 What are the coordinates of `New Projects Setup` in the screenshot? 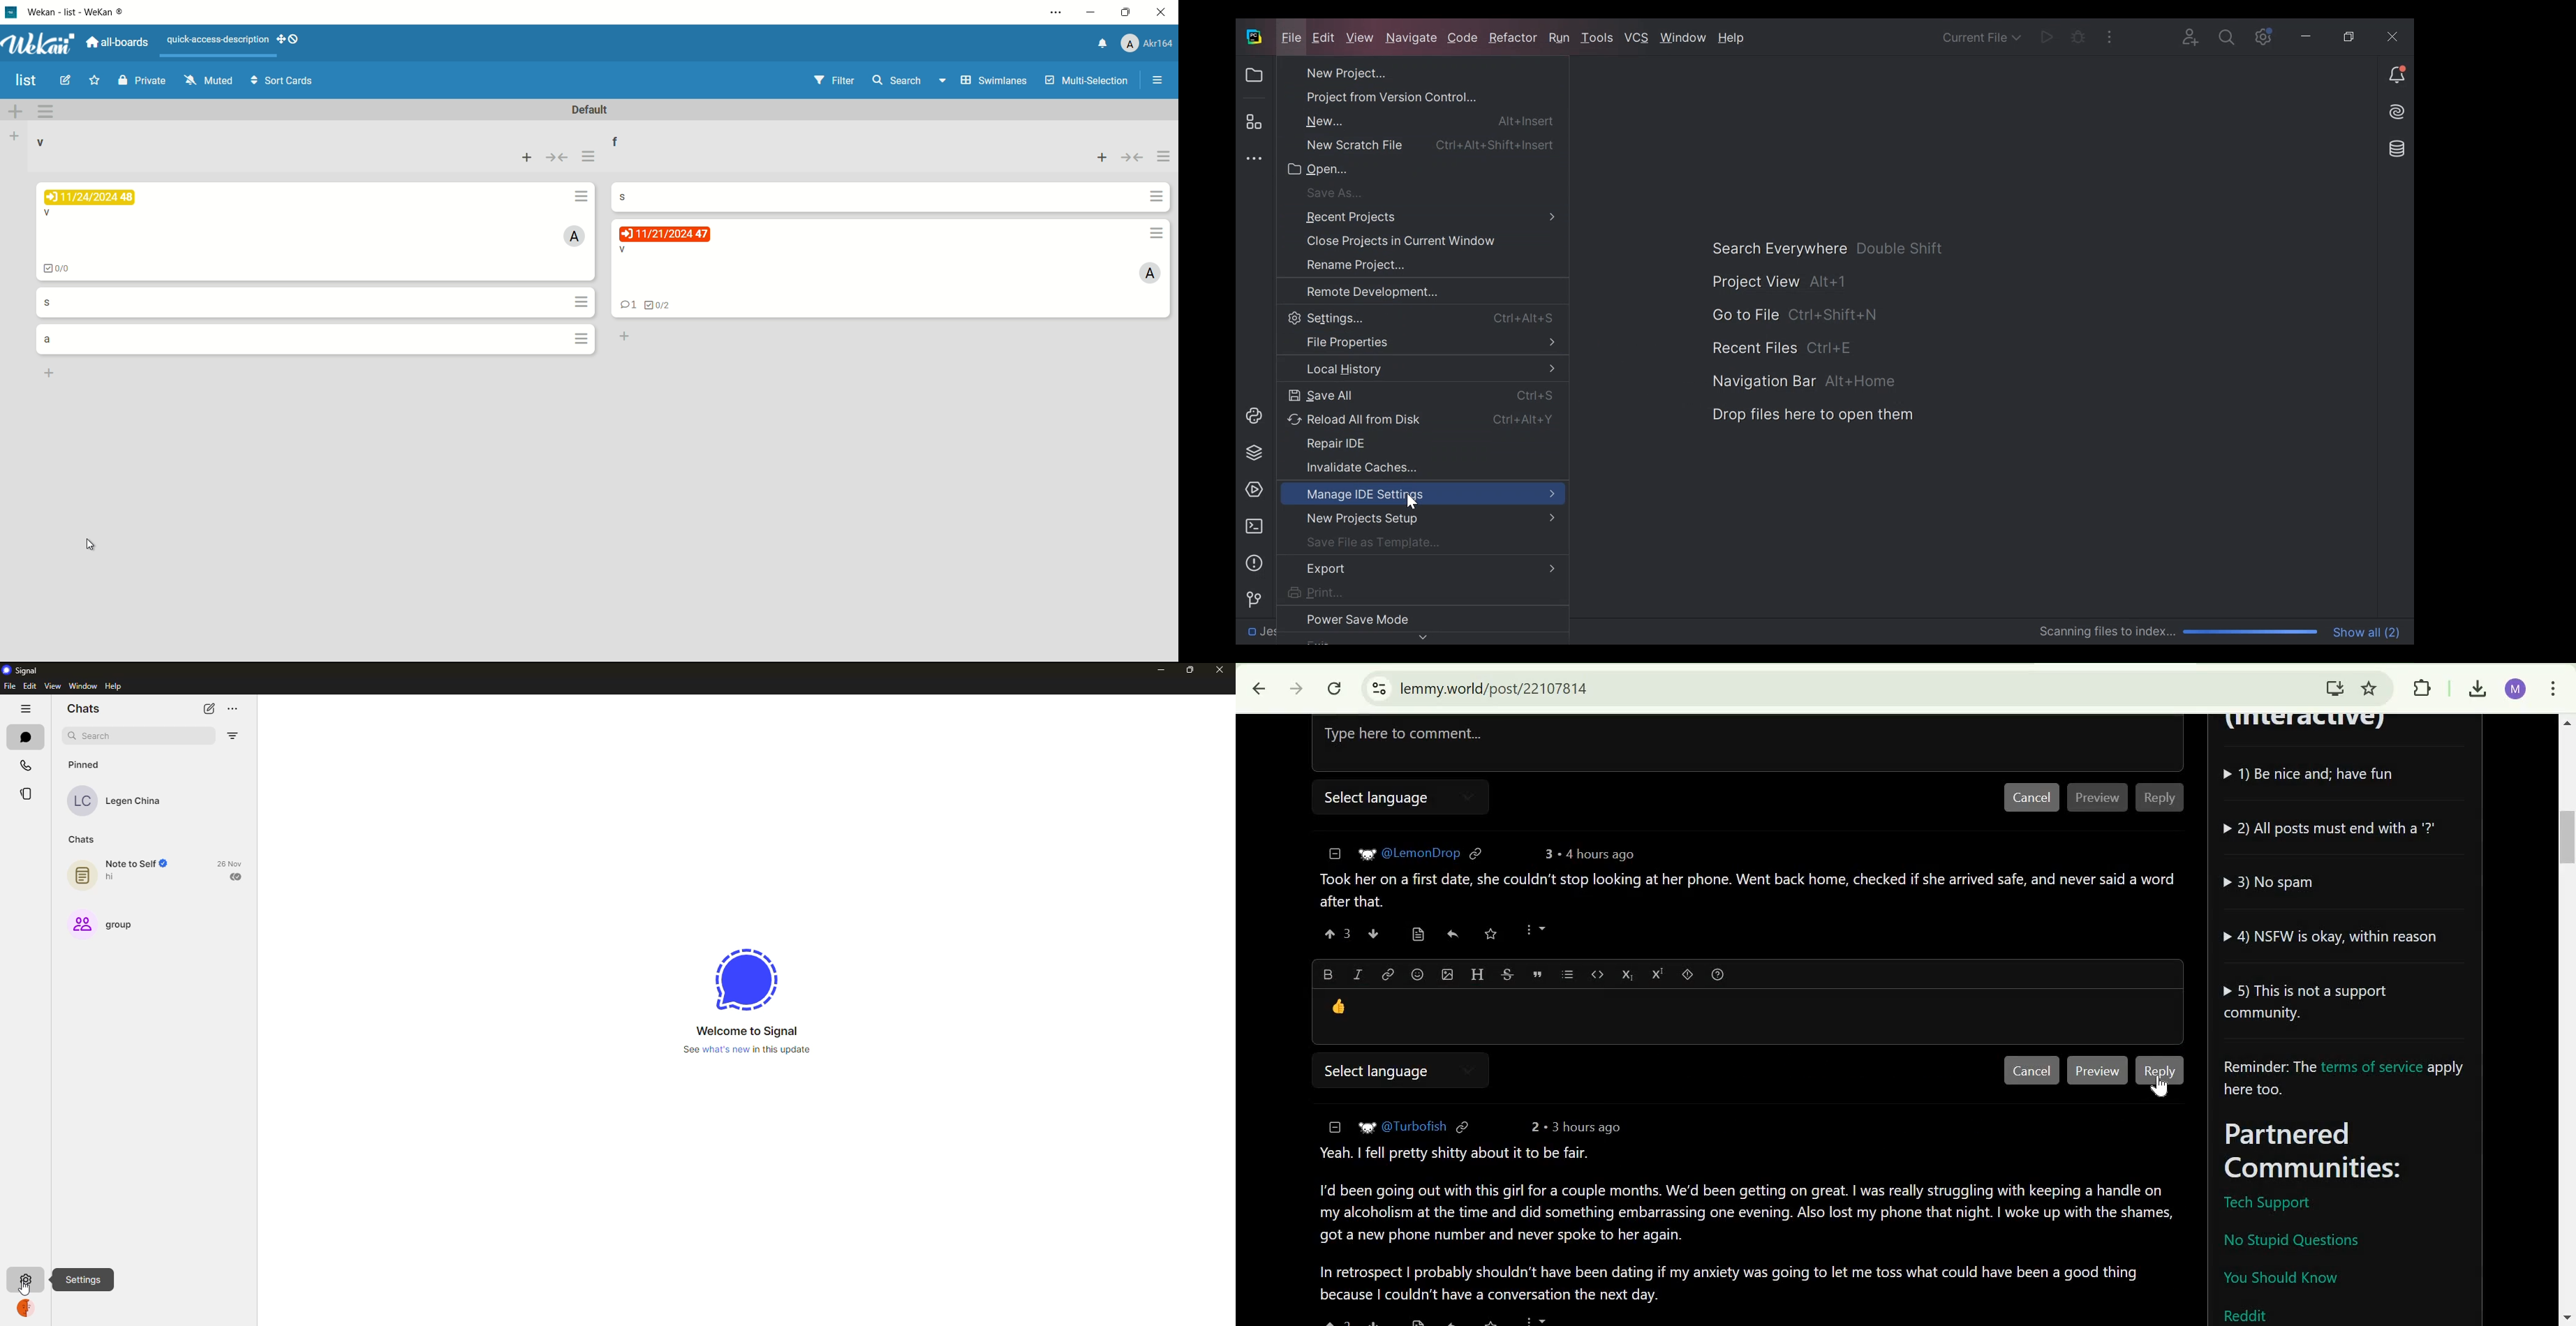 It's located at (1419, 519).